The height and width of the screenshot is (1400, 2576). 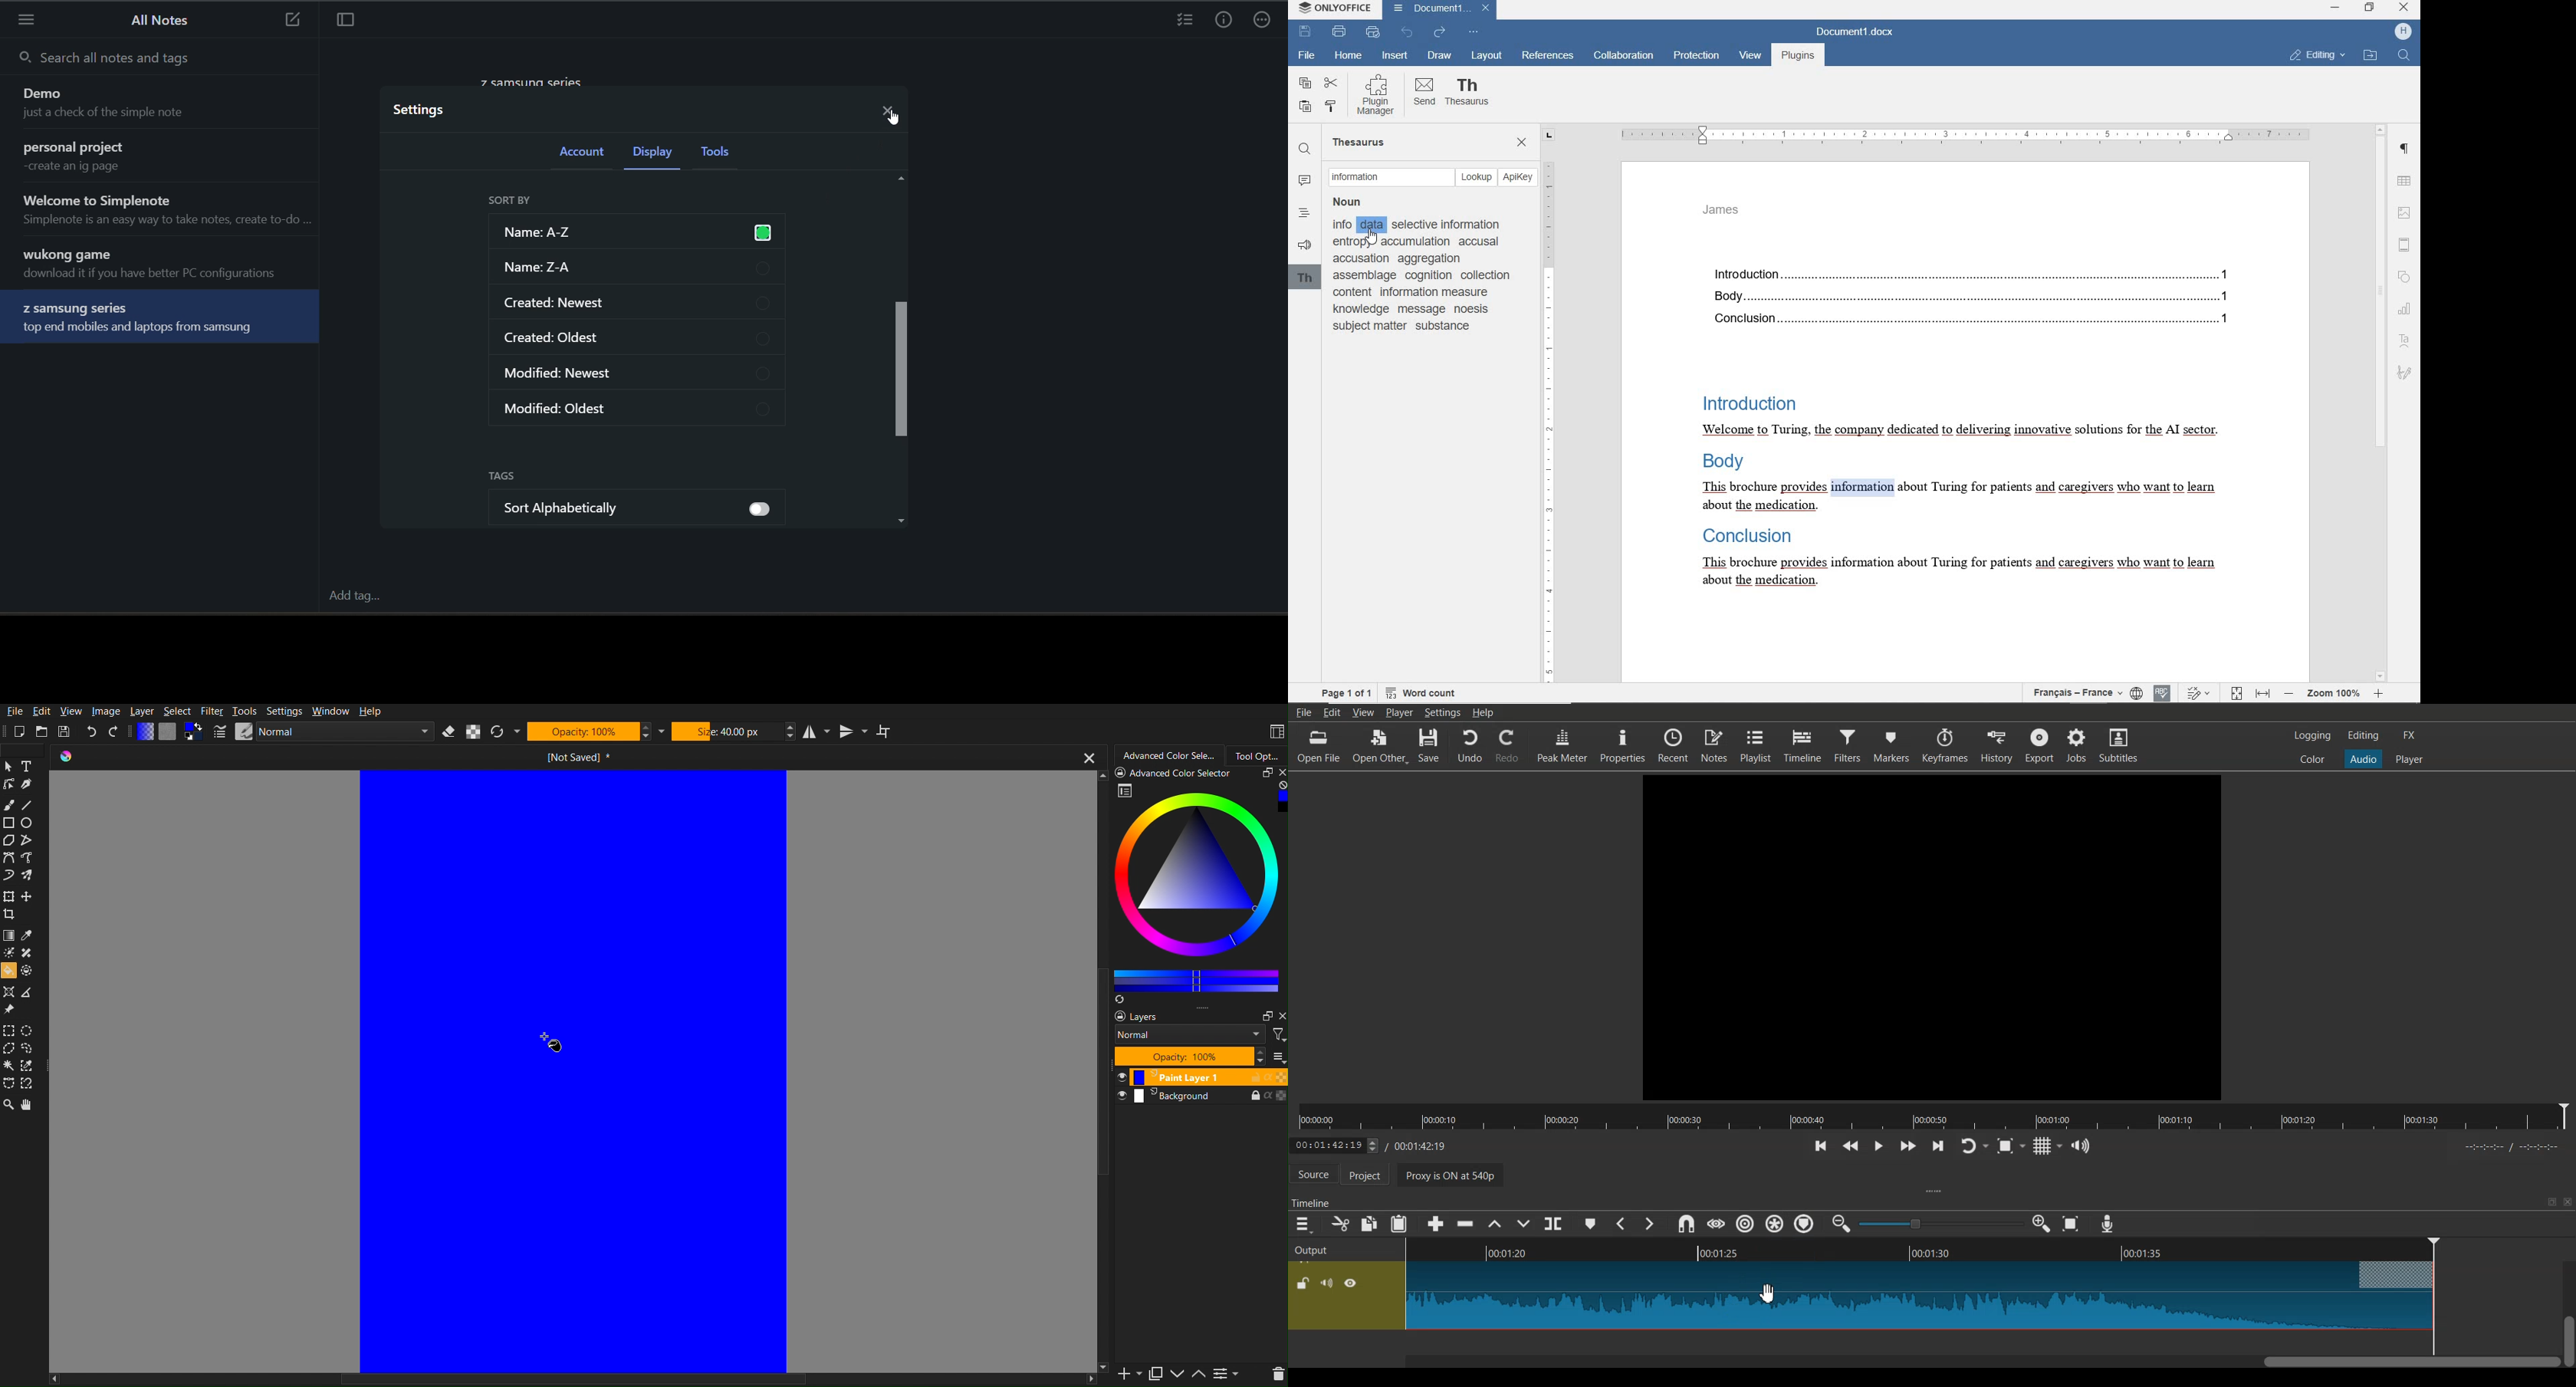 I want to click on Zoom timeline in, so click(x=2042, y=1224).